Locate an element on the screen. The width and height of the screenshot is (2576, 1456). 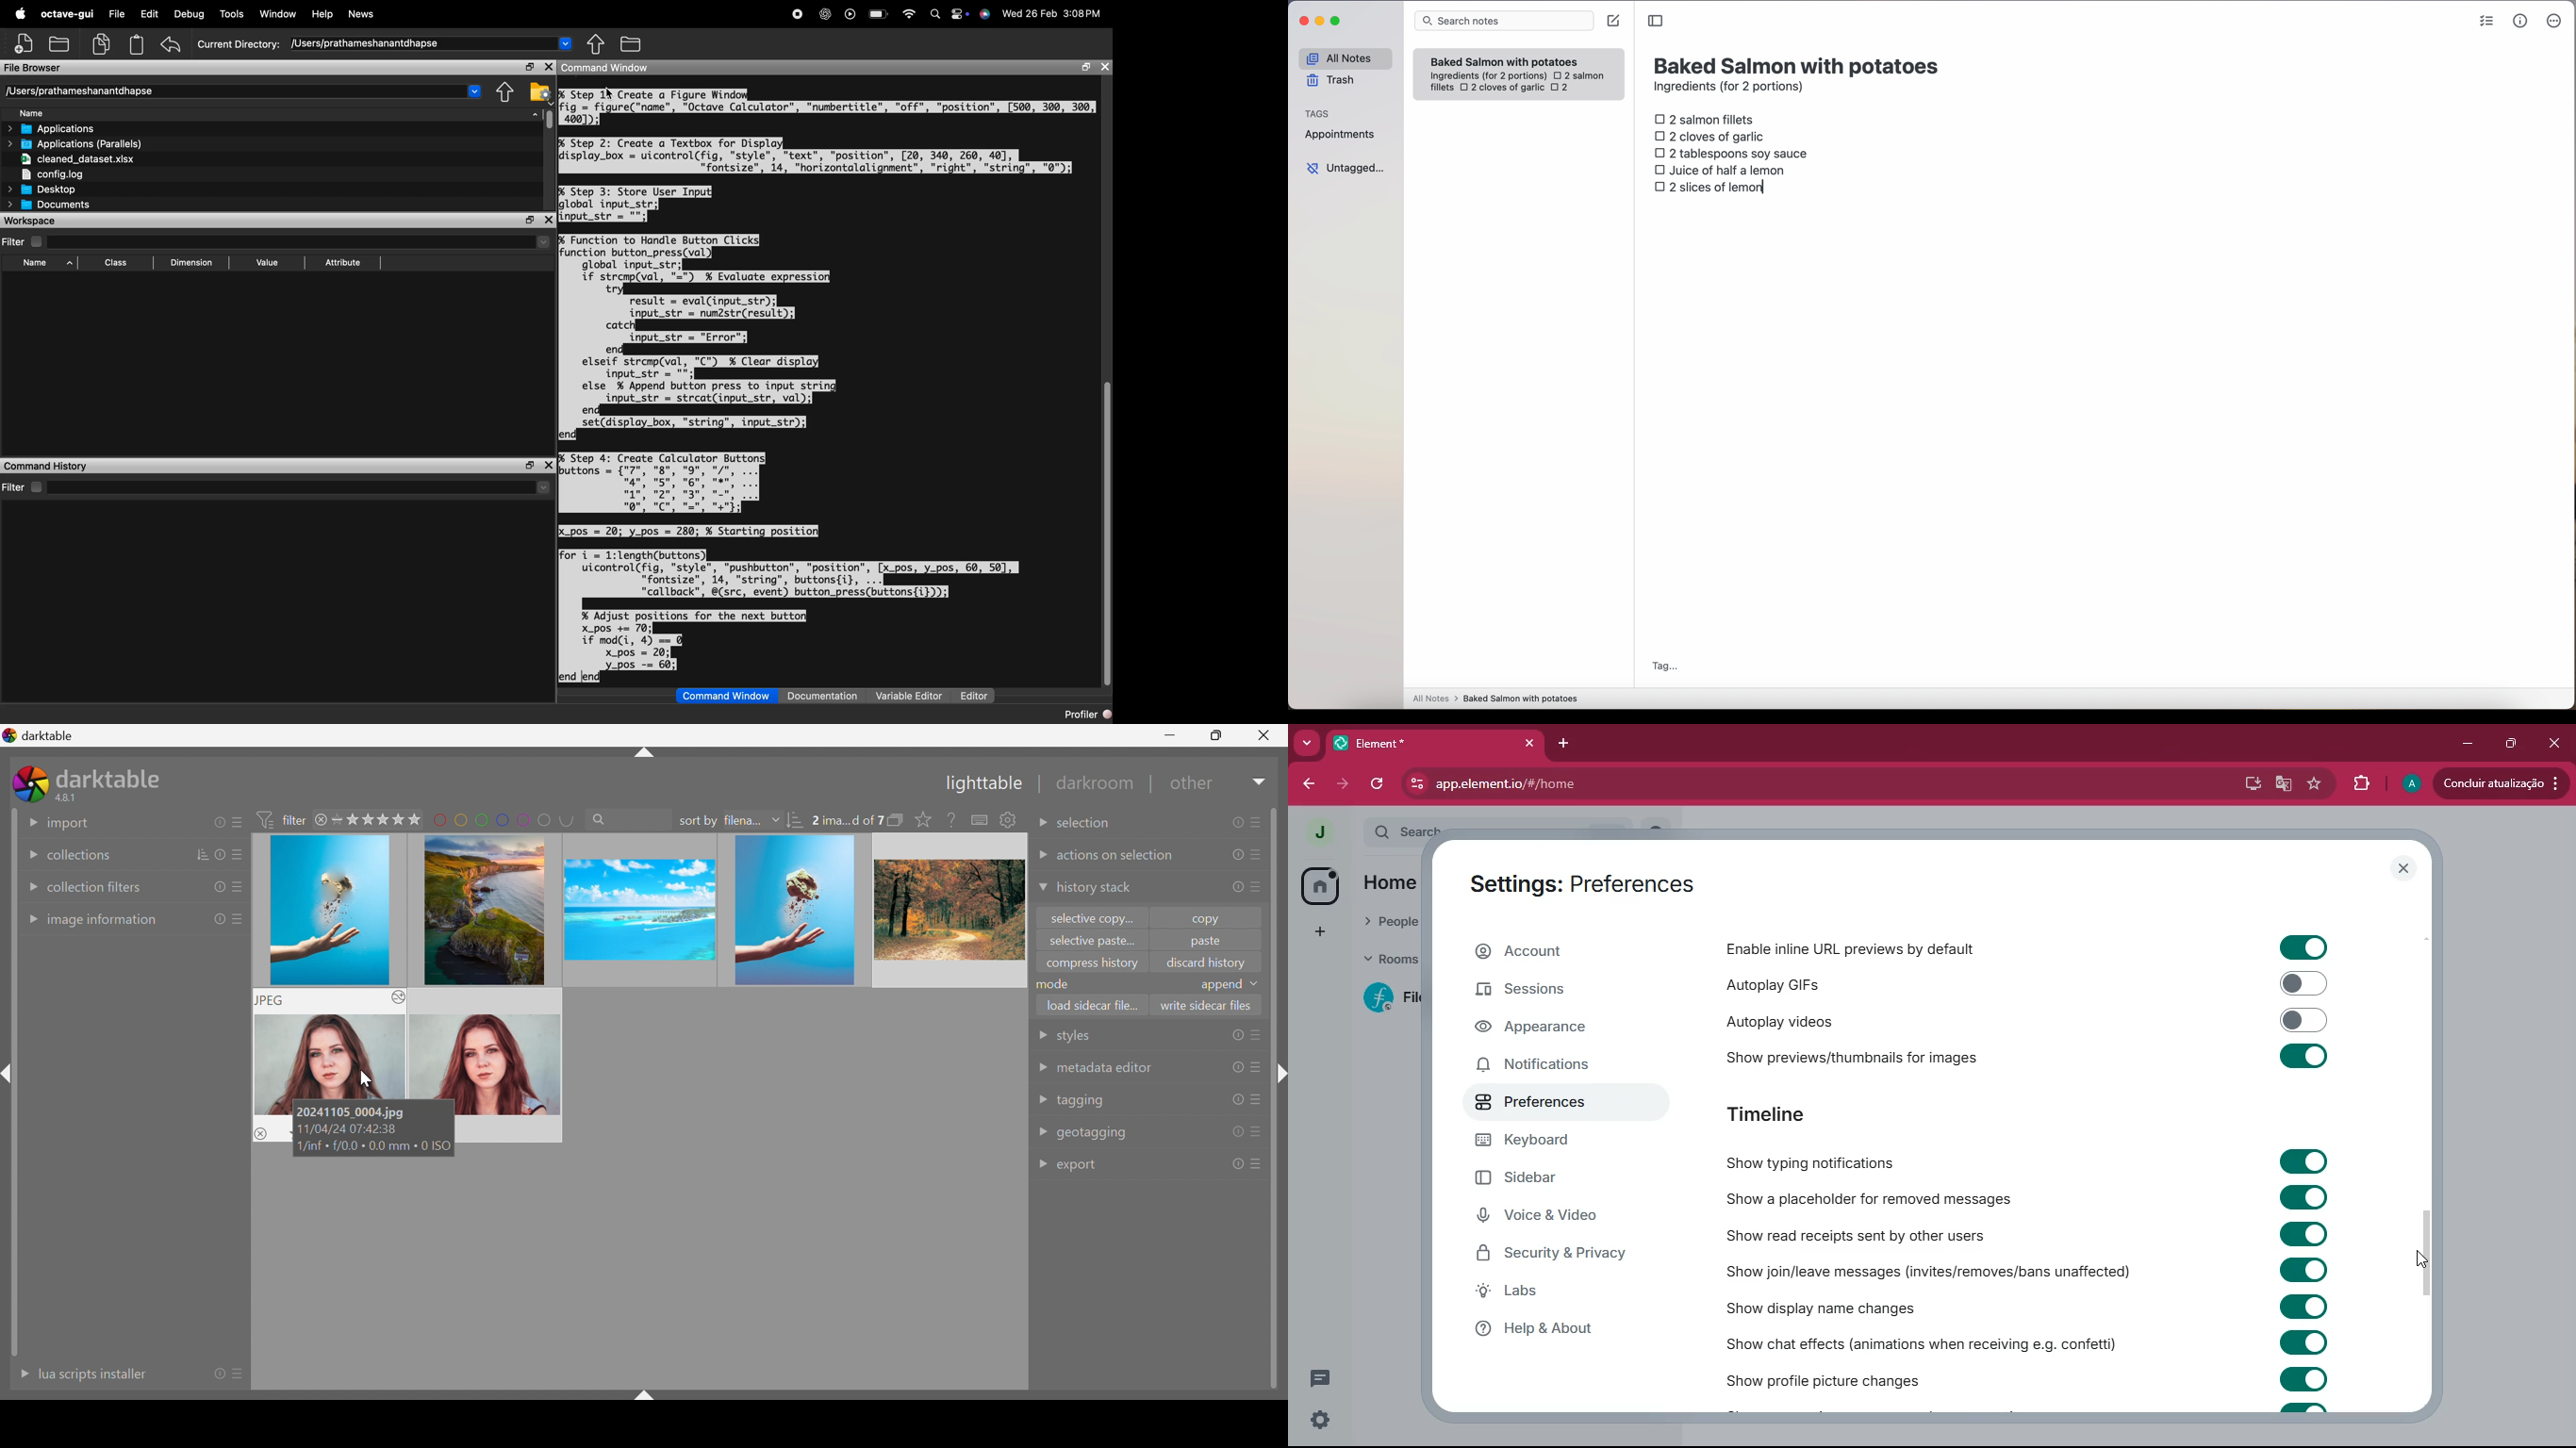
show display name changes is located at coordinates (1841, 1308).